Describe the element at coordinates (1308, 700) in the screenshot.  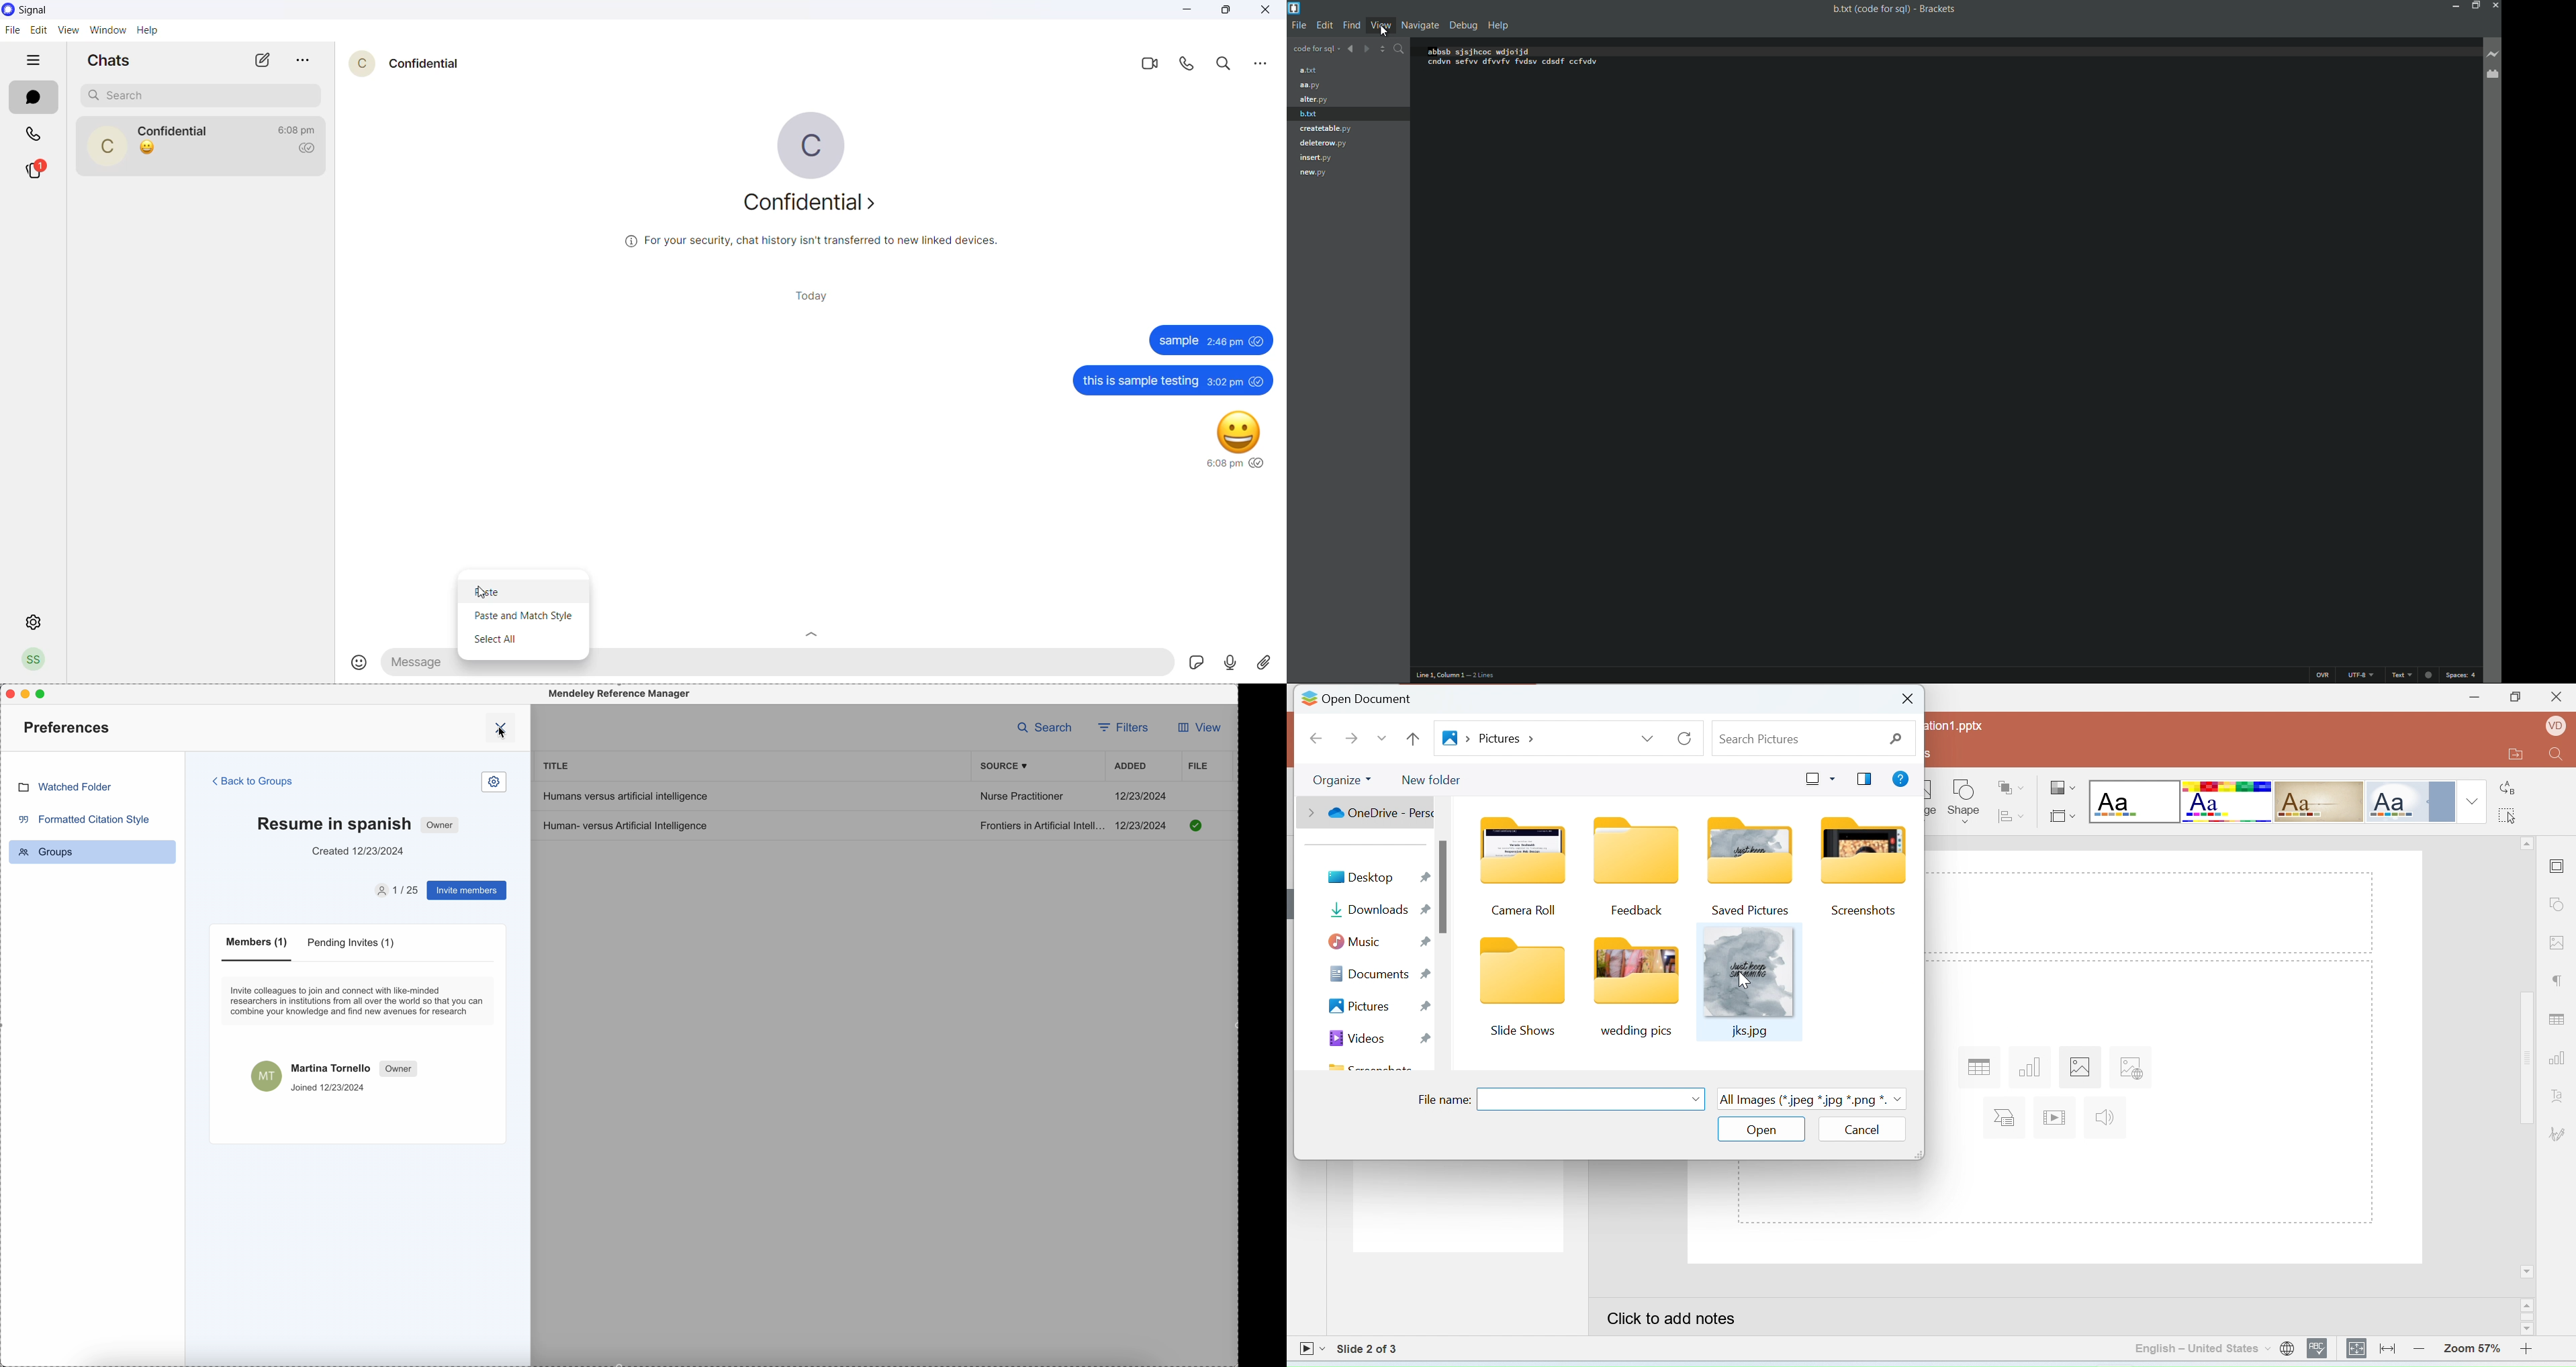
I see `icon` at that location.